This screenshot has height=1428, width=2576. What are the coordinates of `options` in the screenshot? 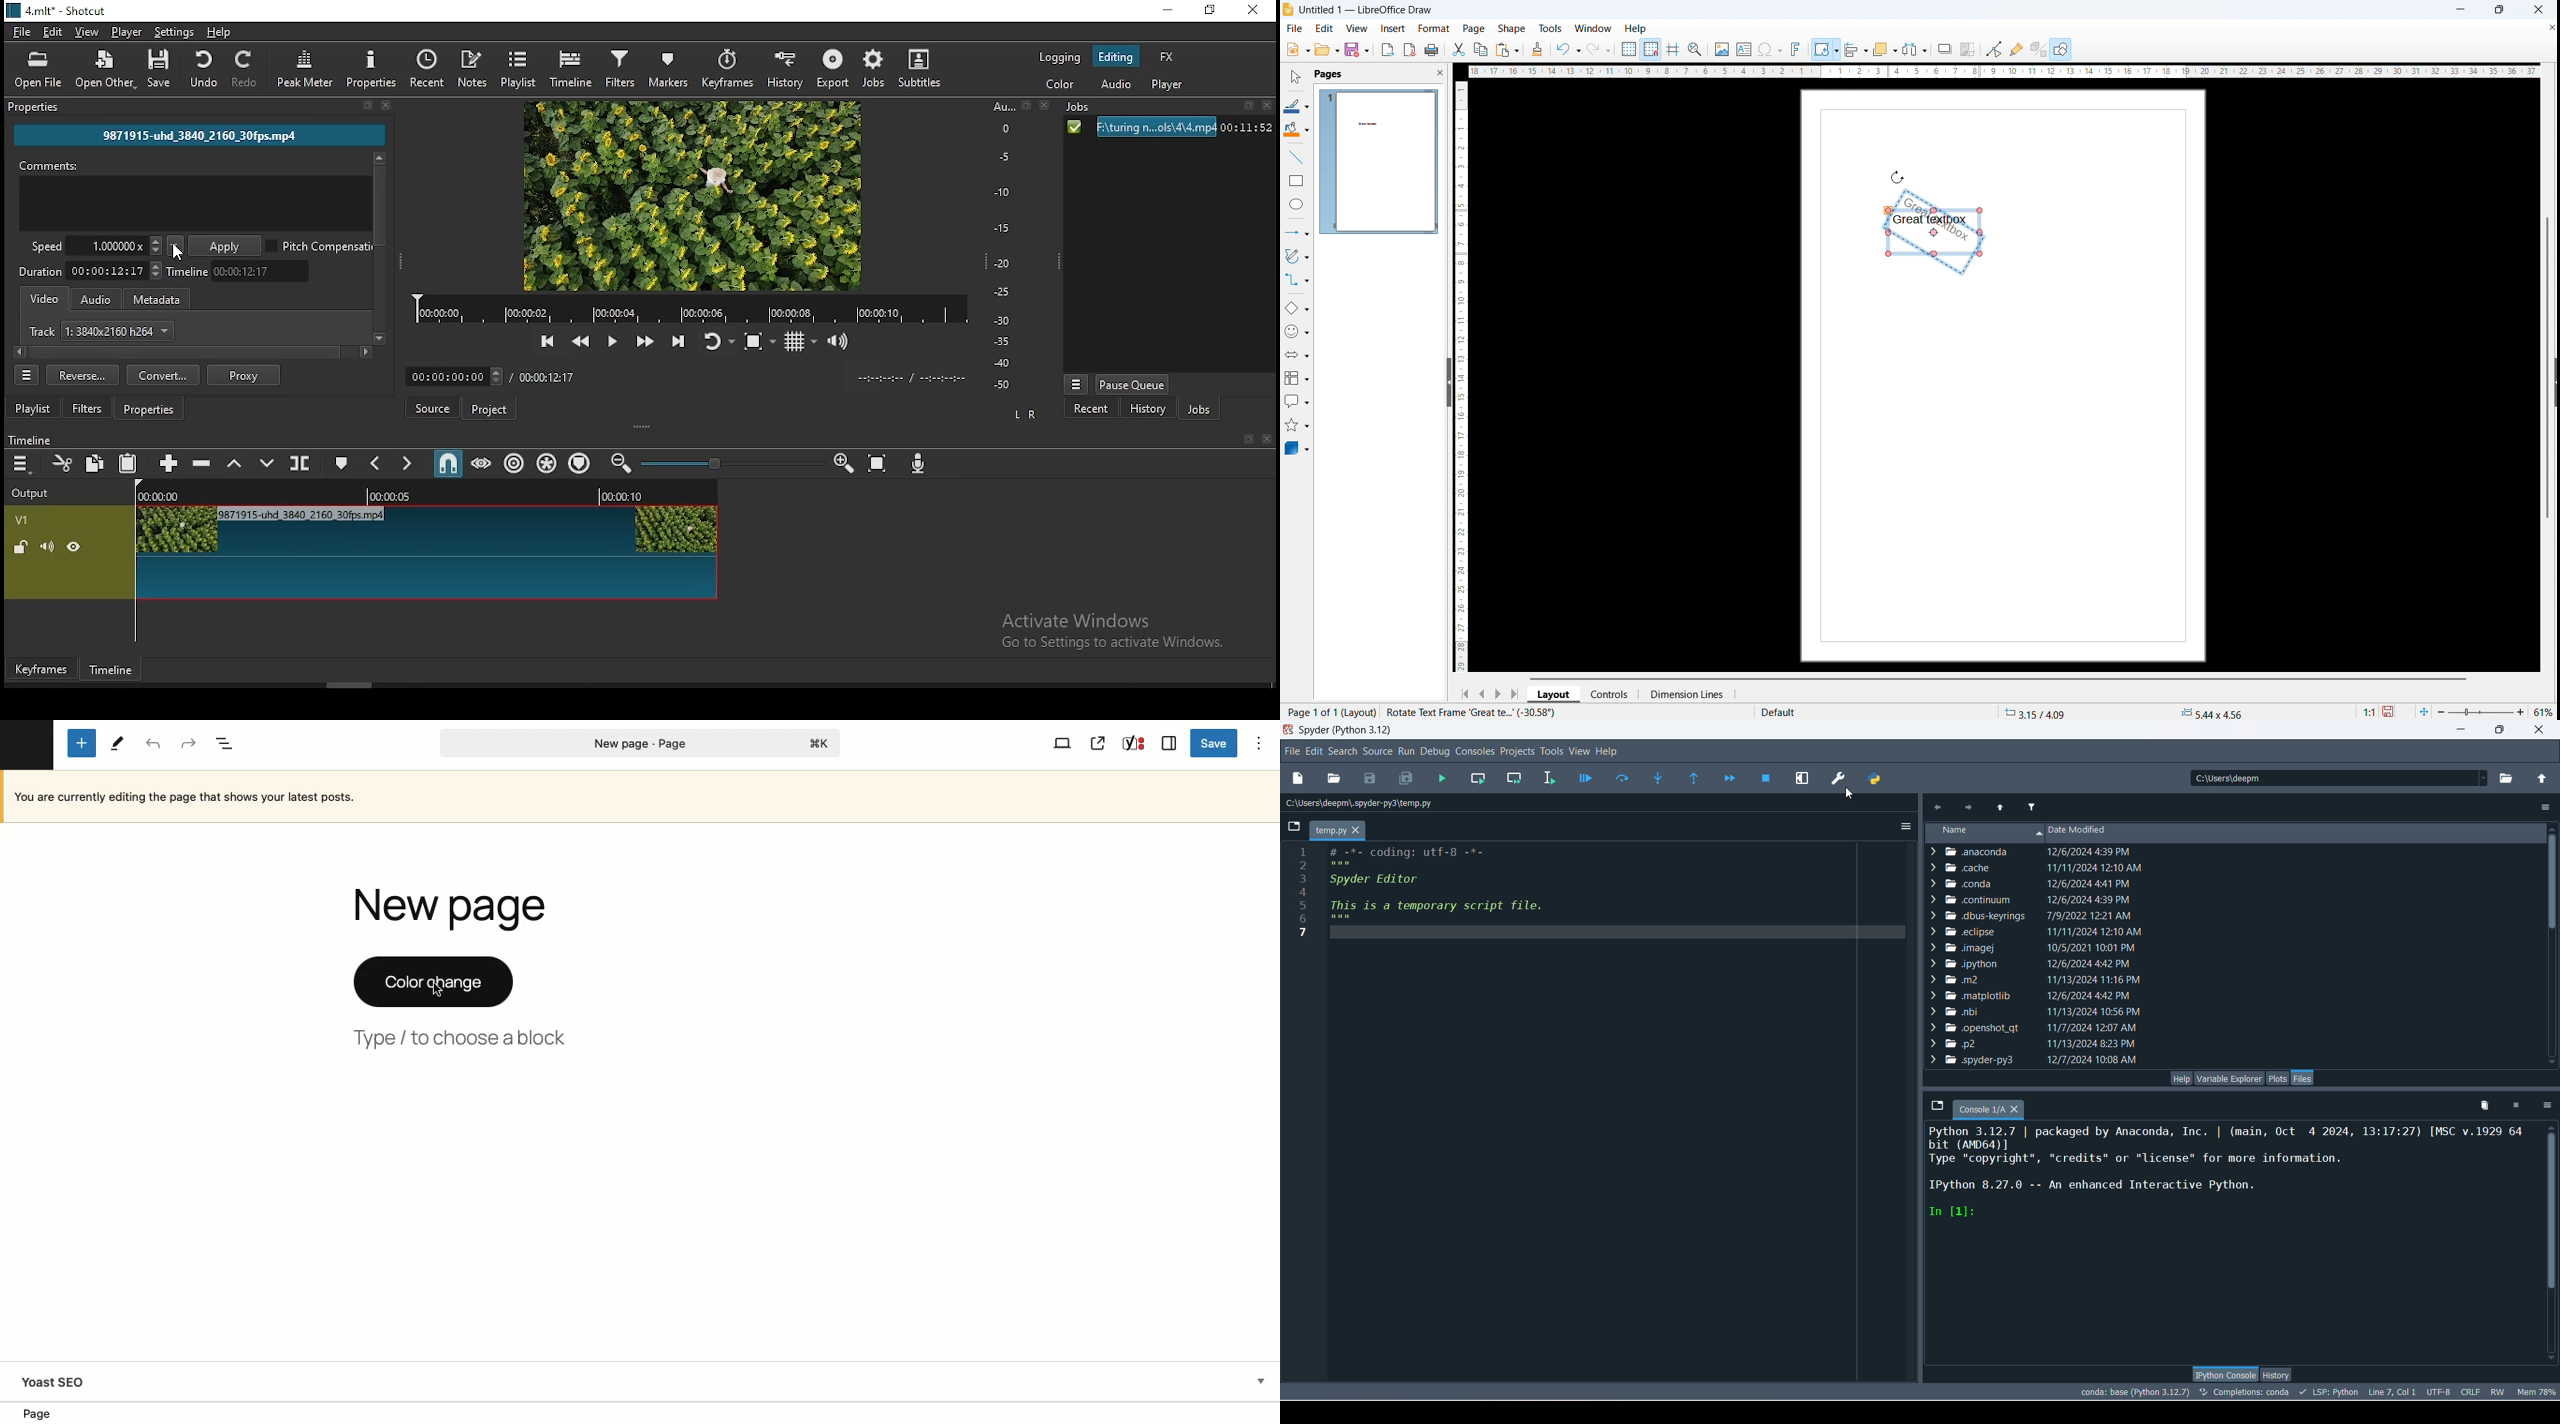 It's located at (2541, 807).